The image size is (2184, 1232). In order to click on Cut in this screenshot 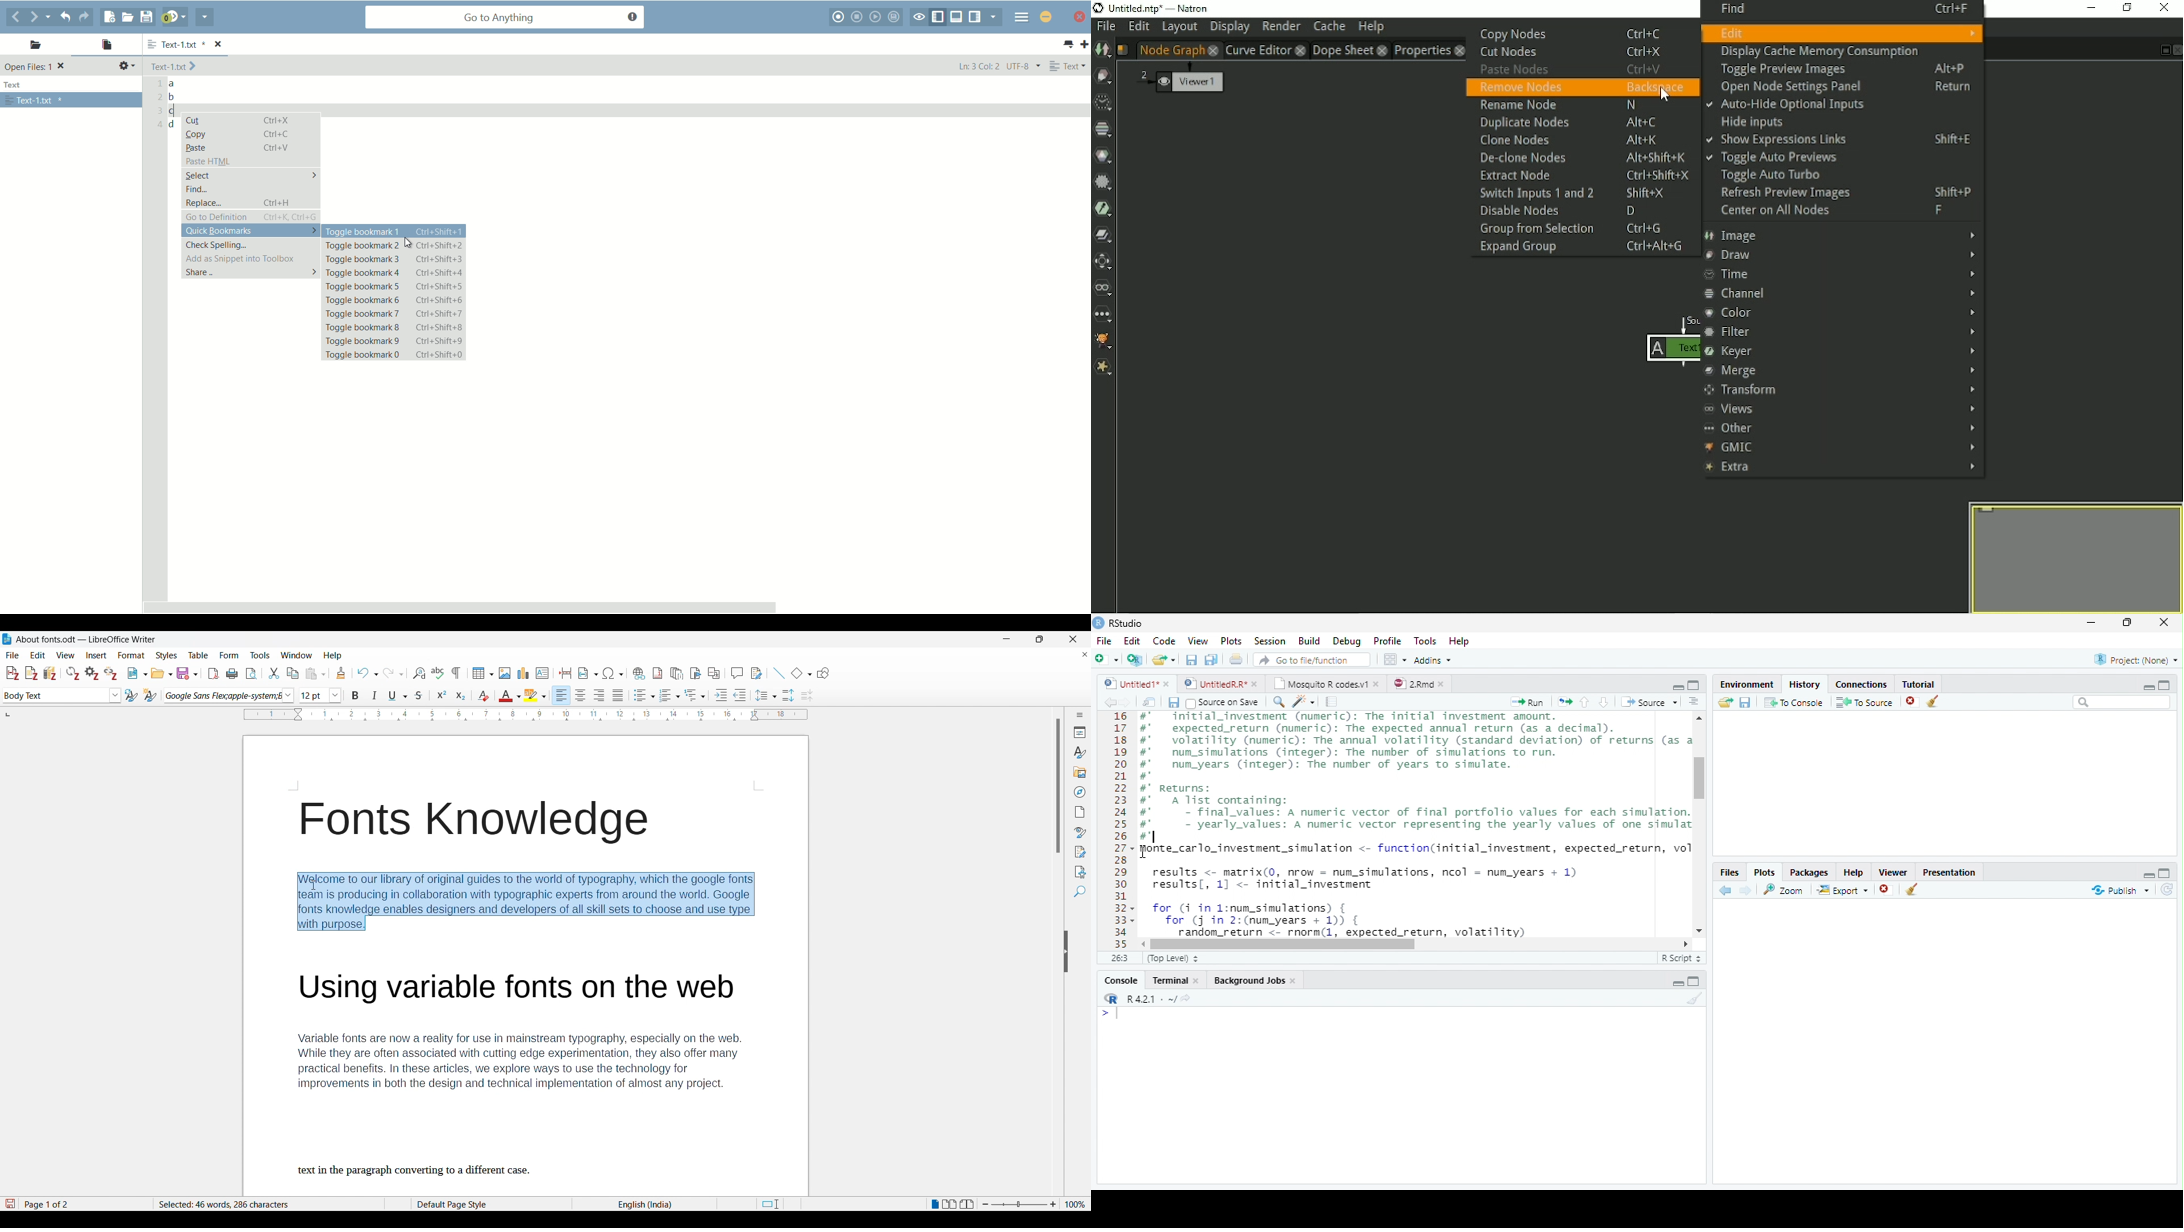, I will do `click(274, 673)`.